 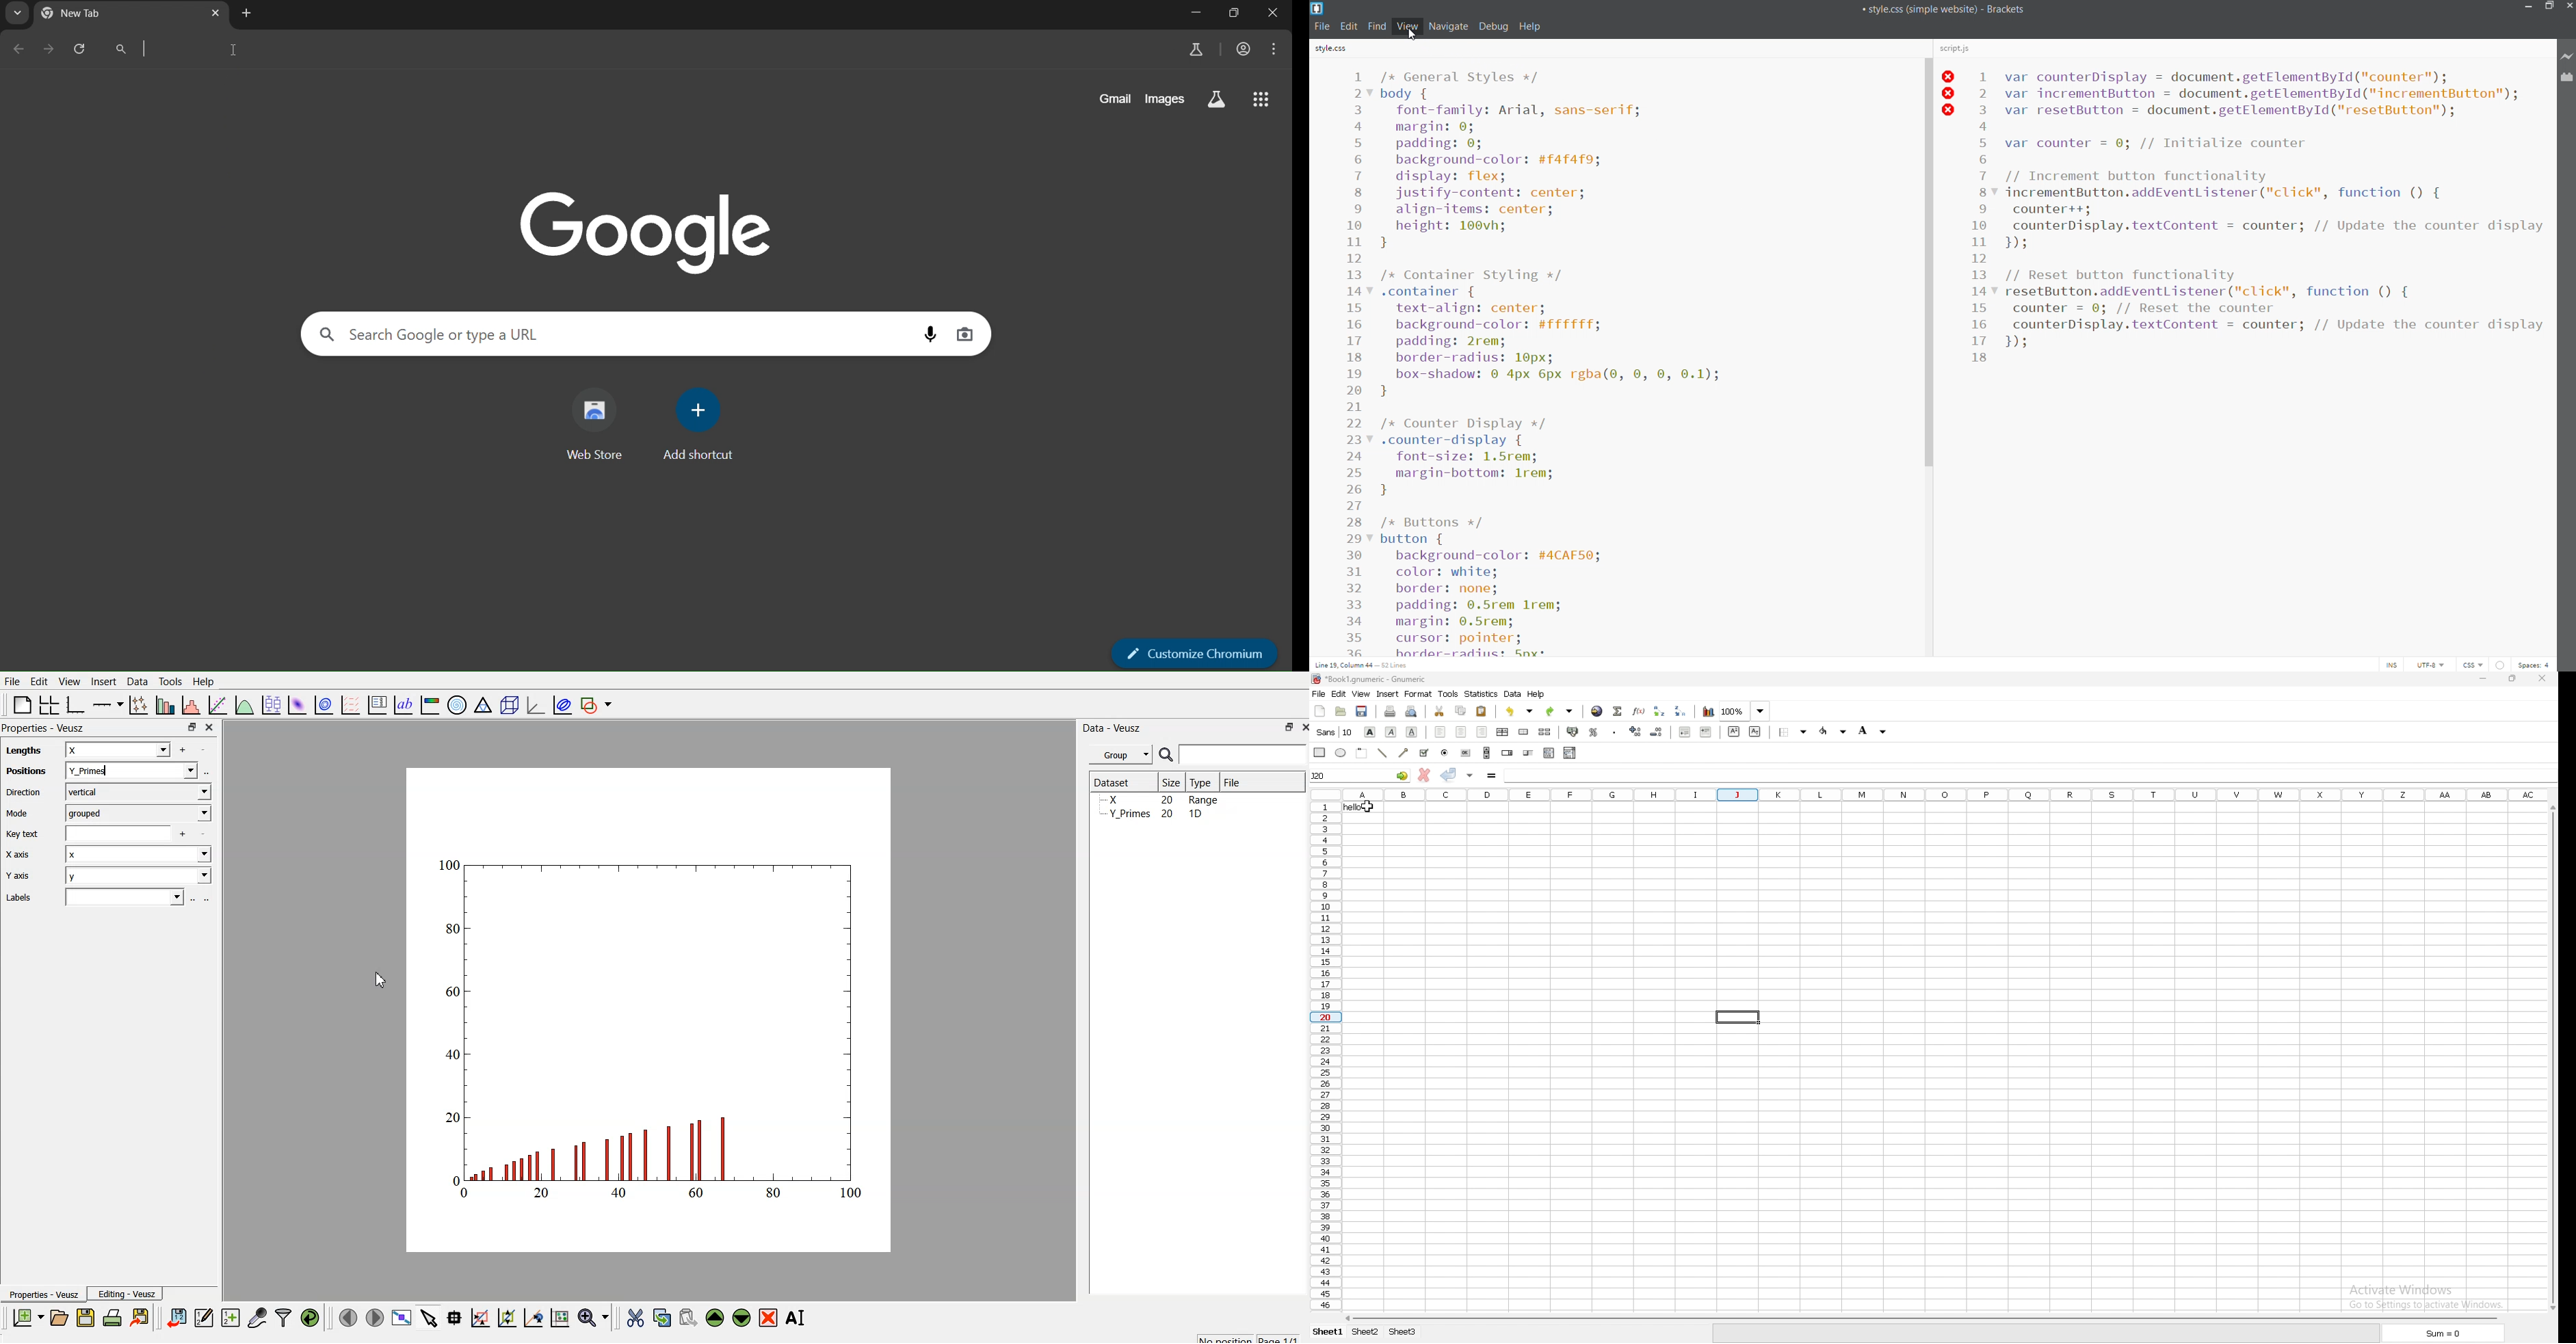 I want to click on base graph, so click(x=73, y=703).